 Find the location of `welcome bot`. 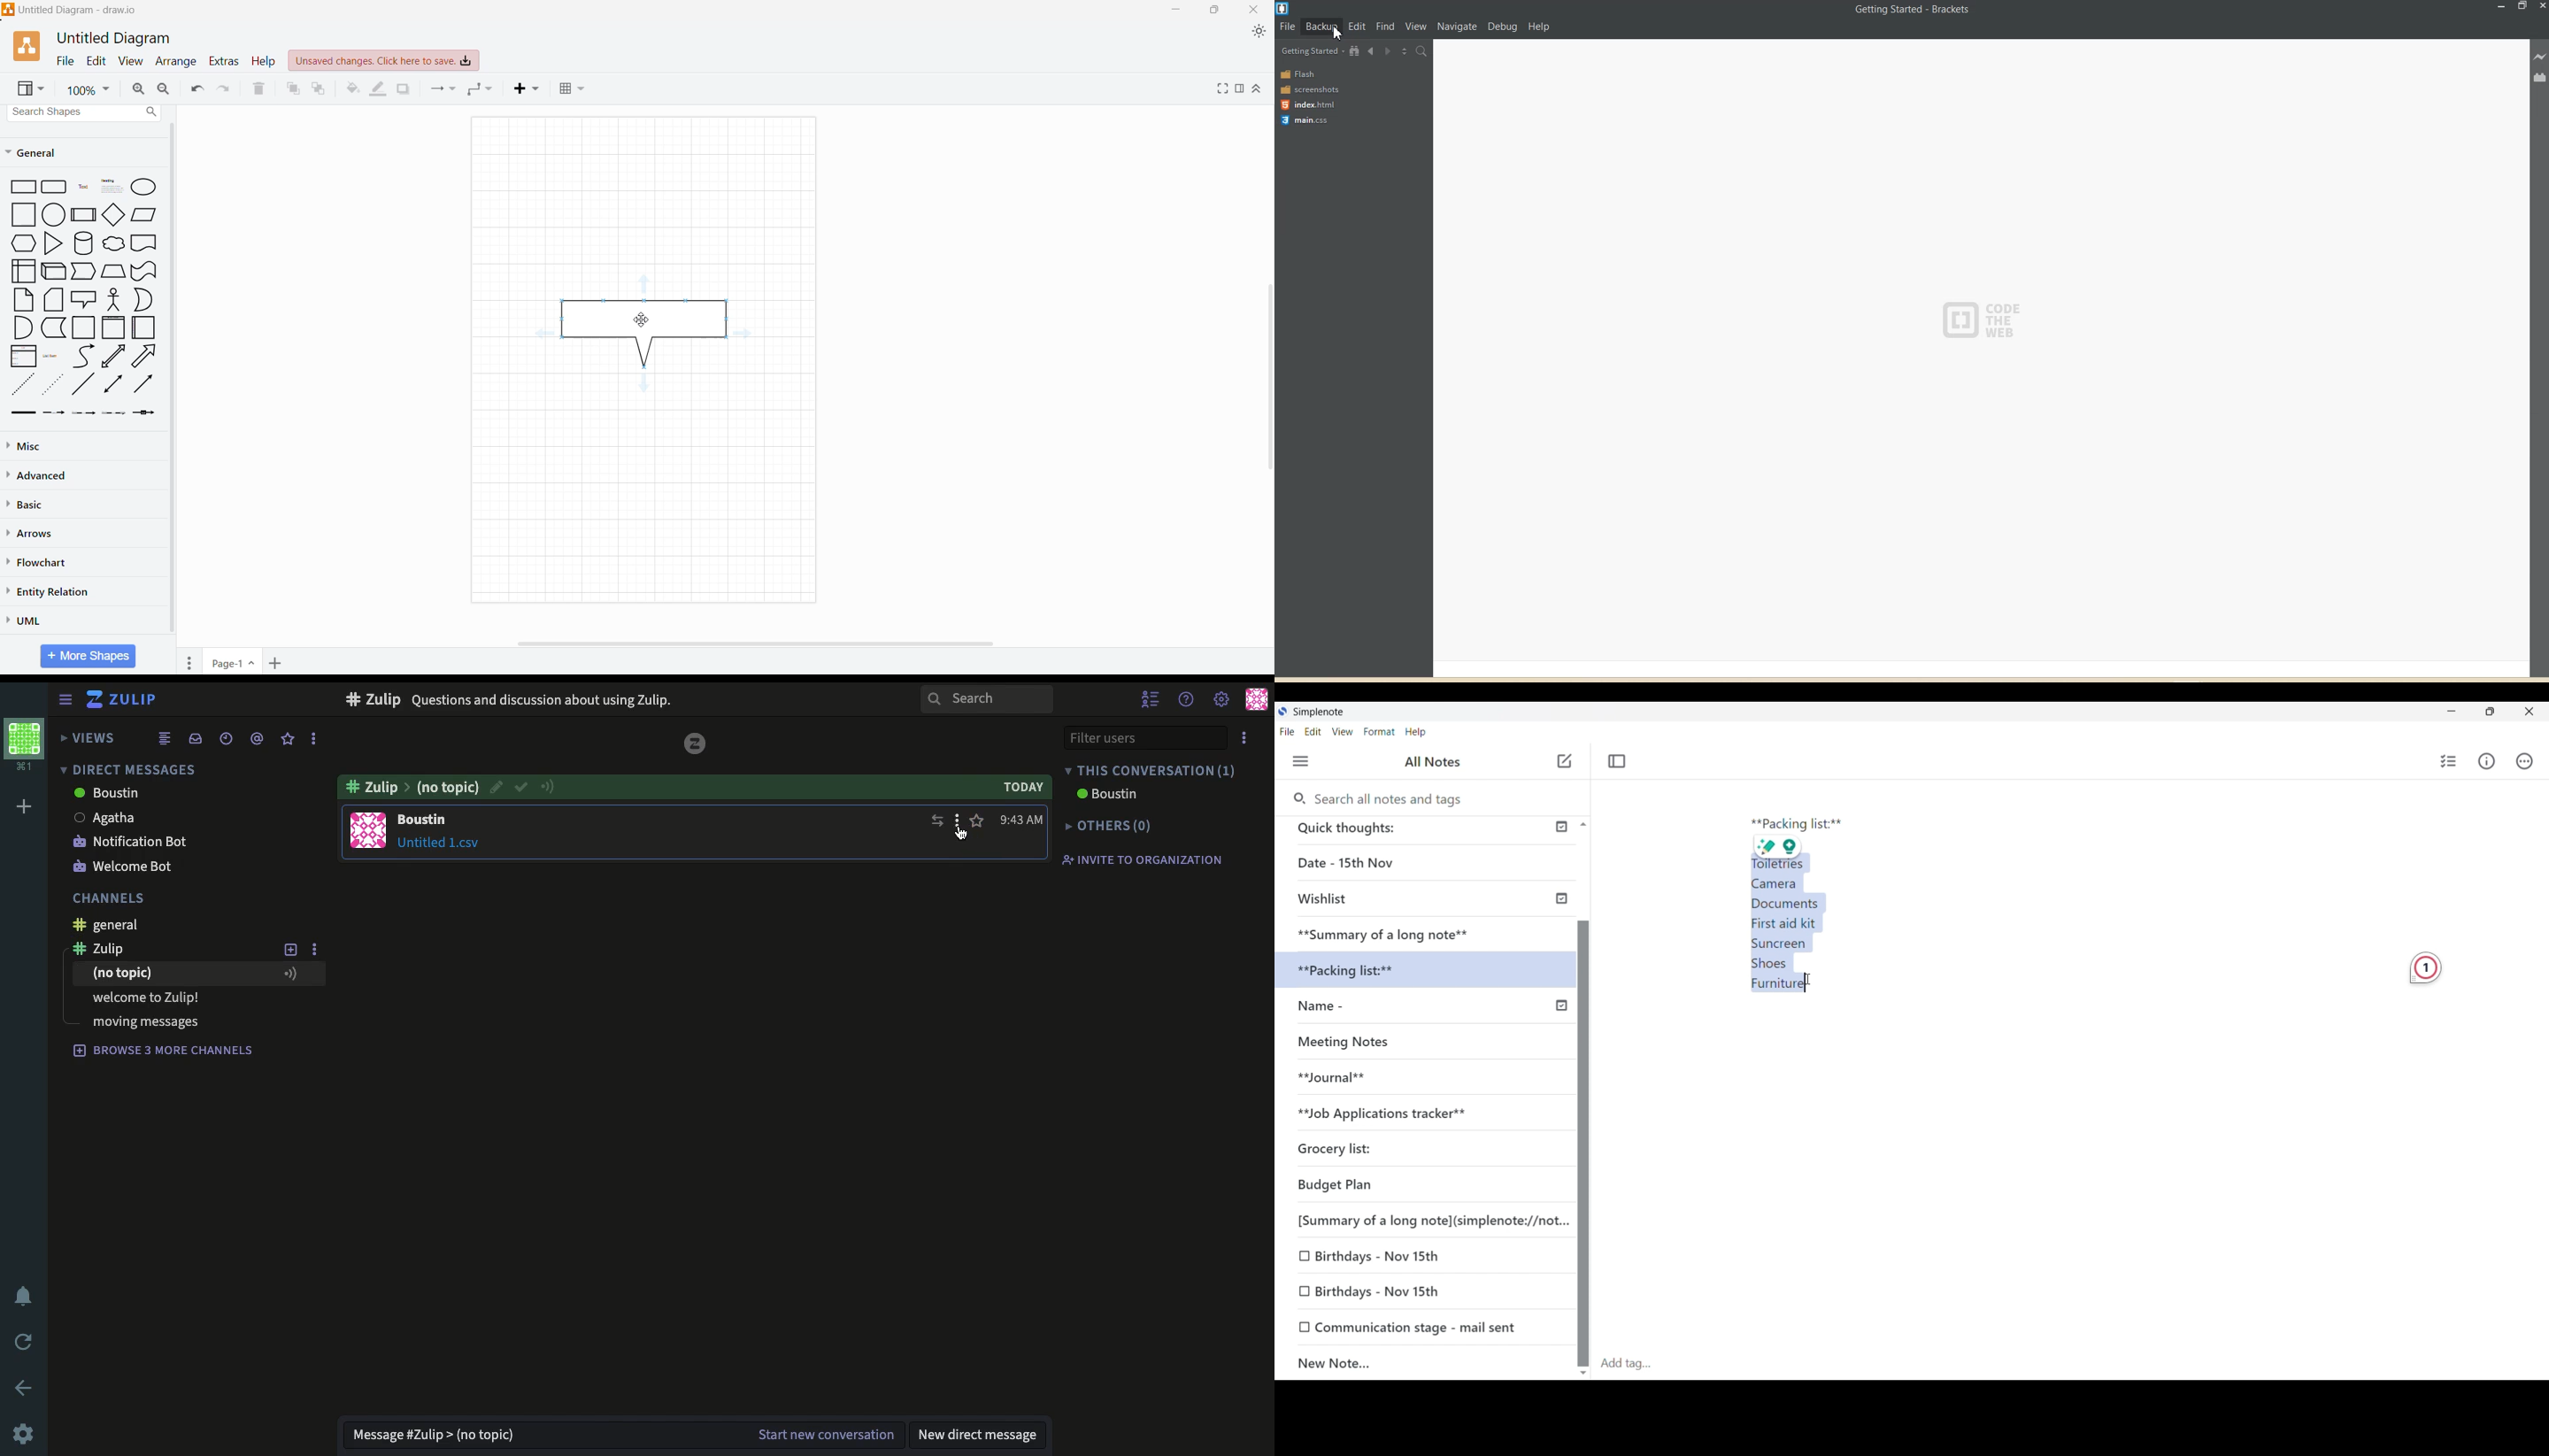

welcome bot is located at coordinates (127, 867).